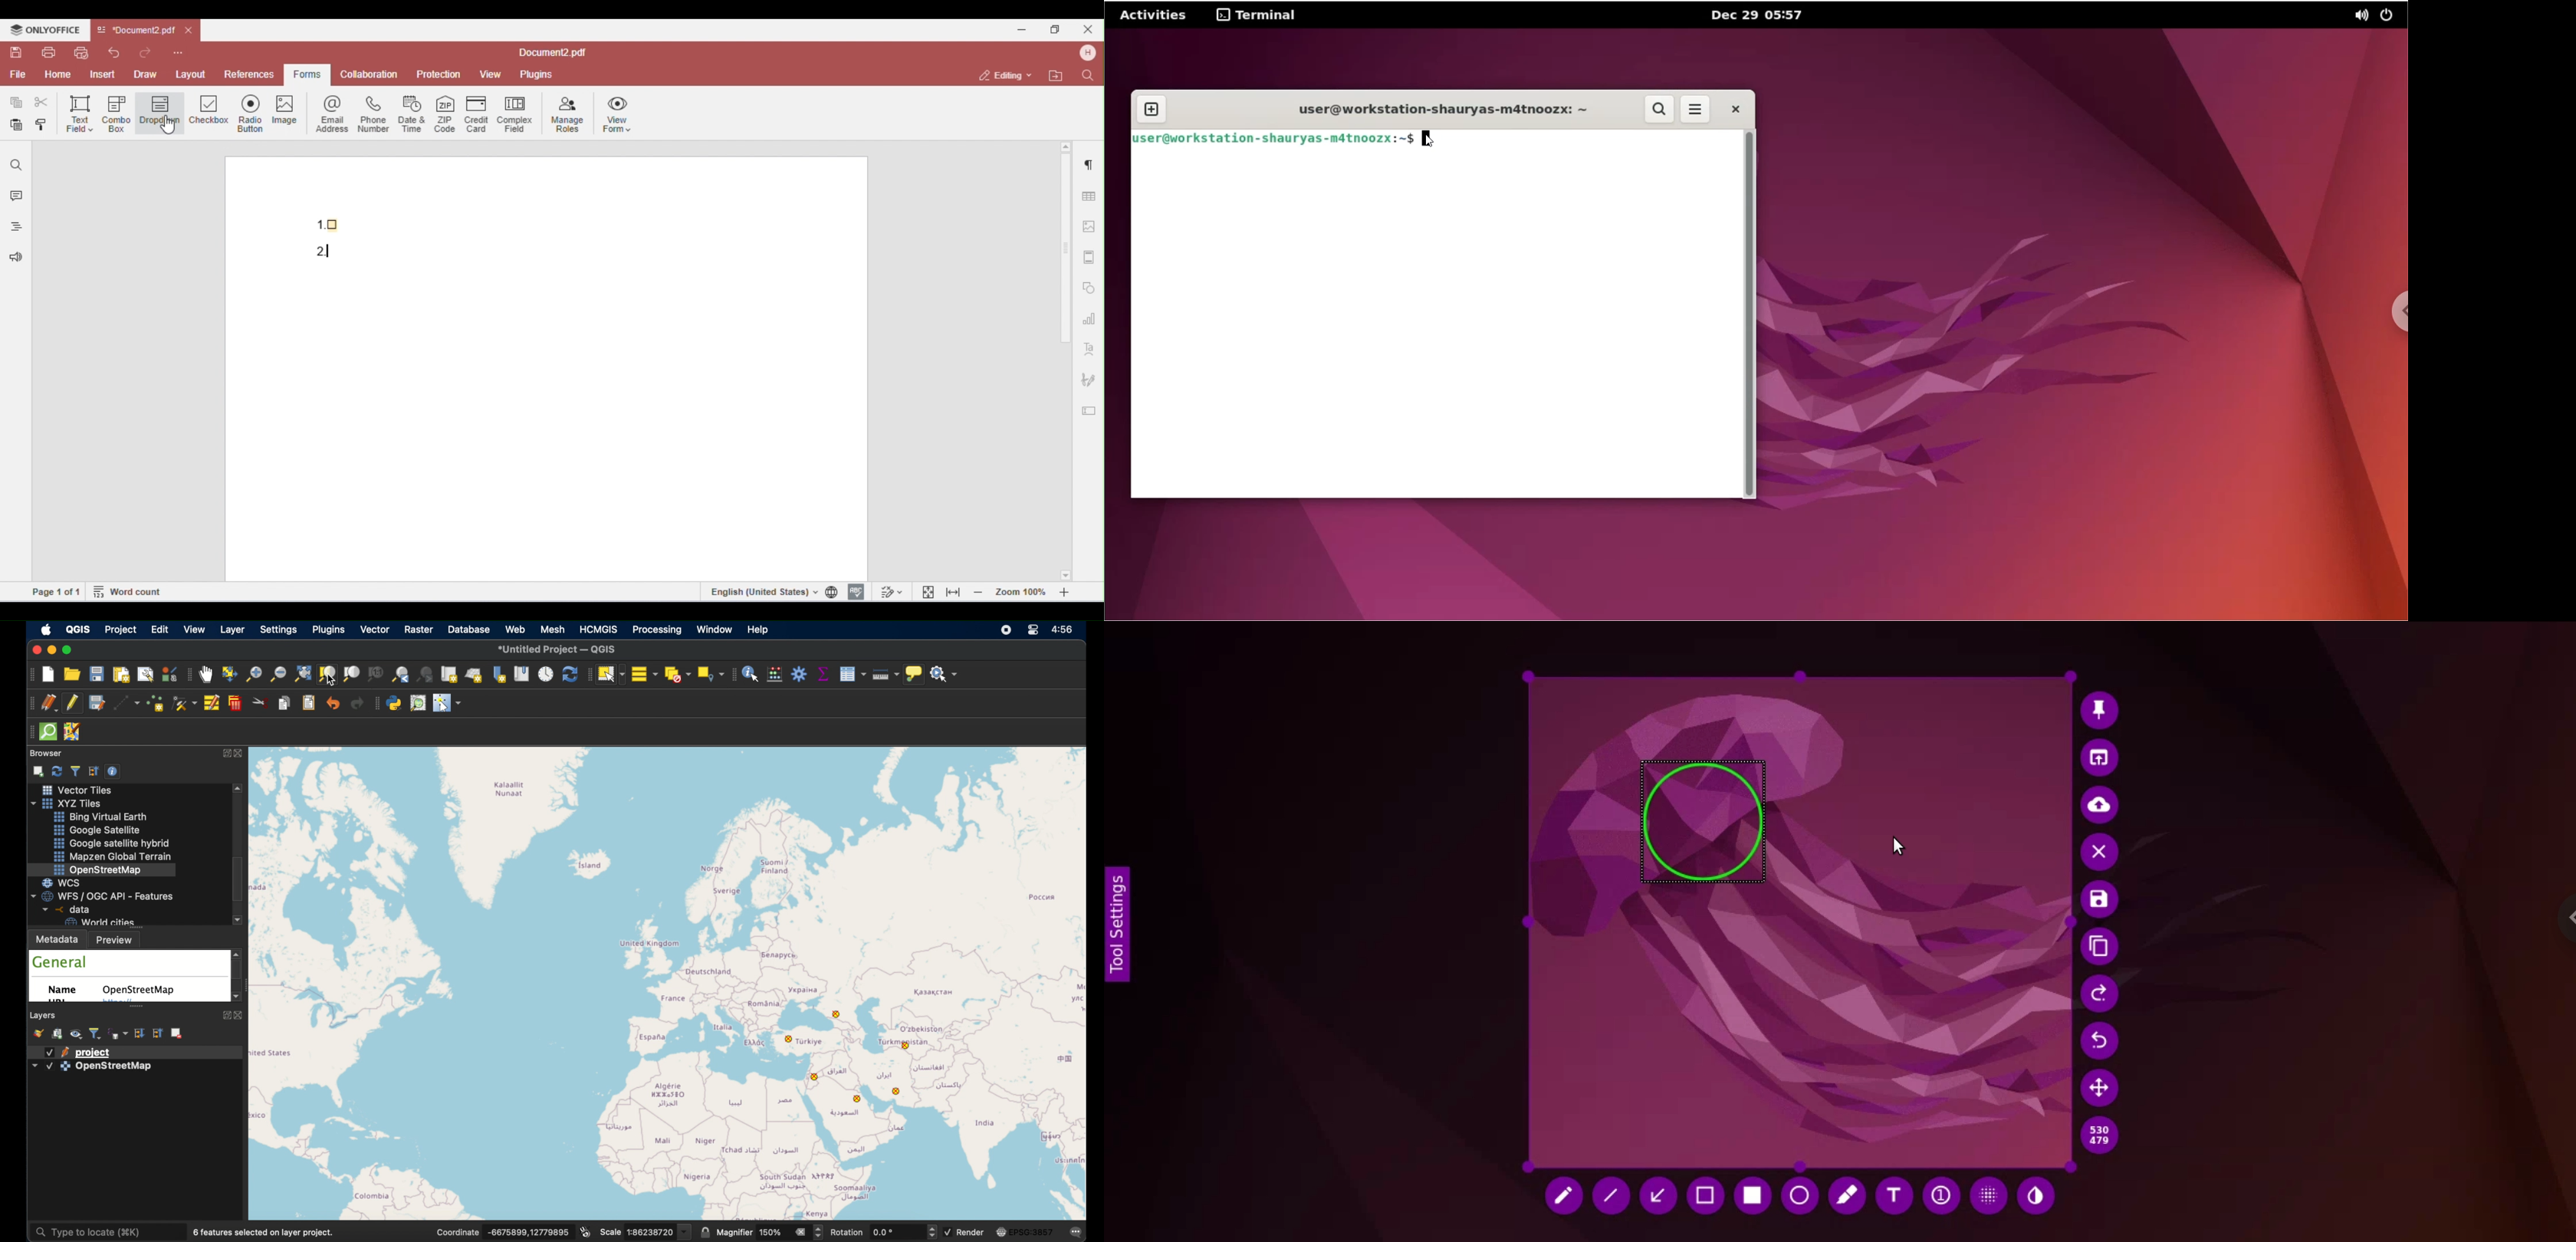 The image size is (2576, 1260). I want to click on new tab, so click(1150, 109).